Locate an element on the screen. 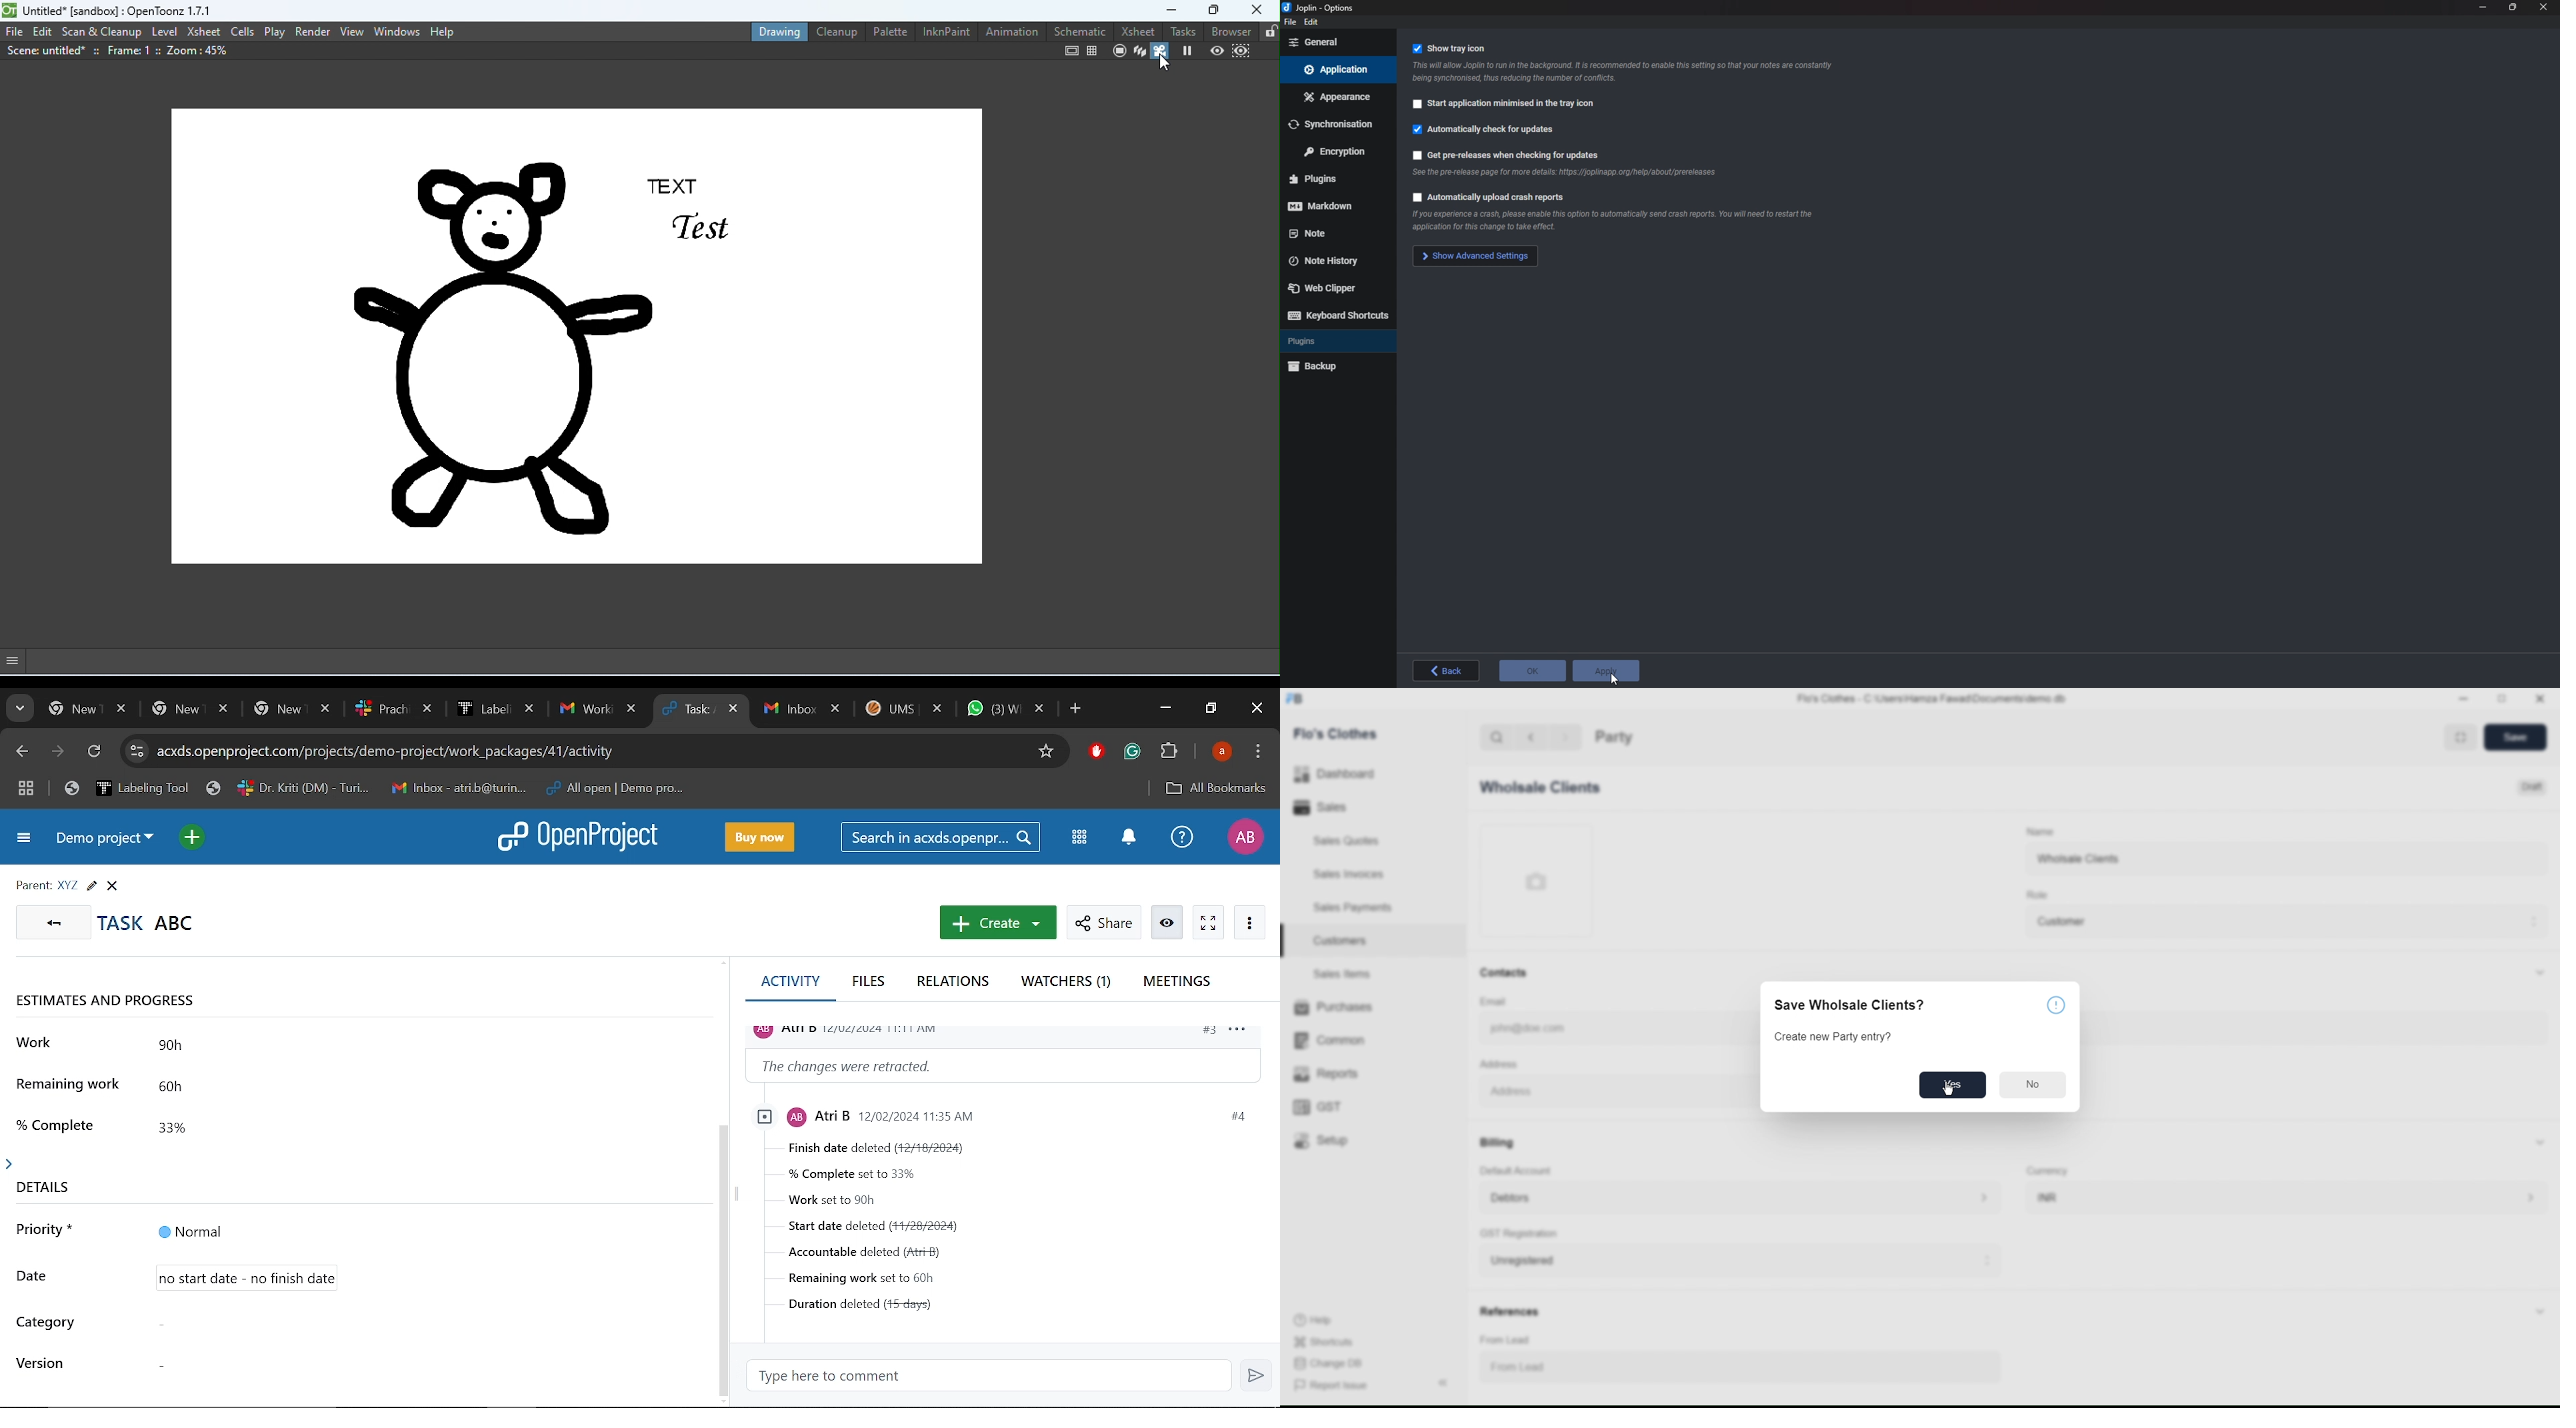 This screenshot has height=1428, width=2576.  is located at coordinates (27, 839).